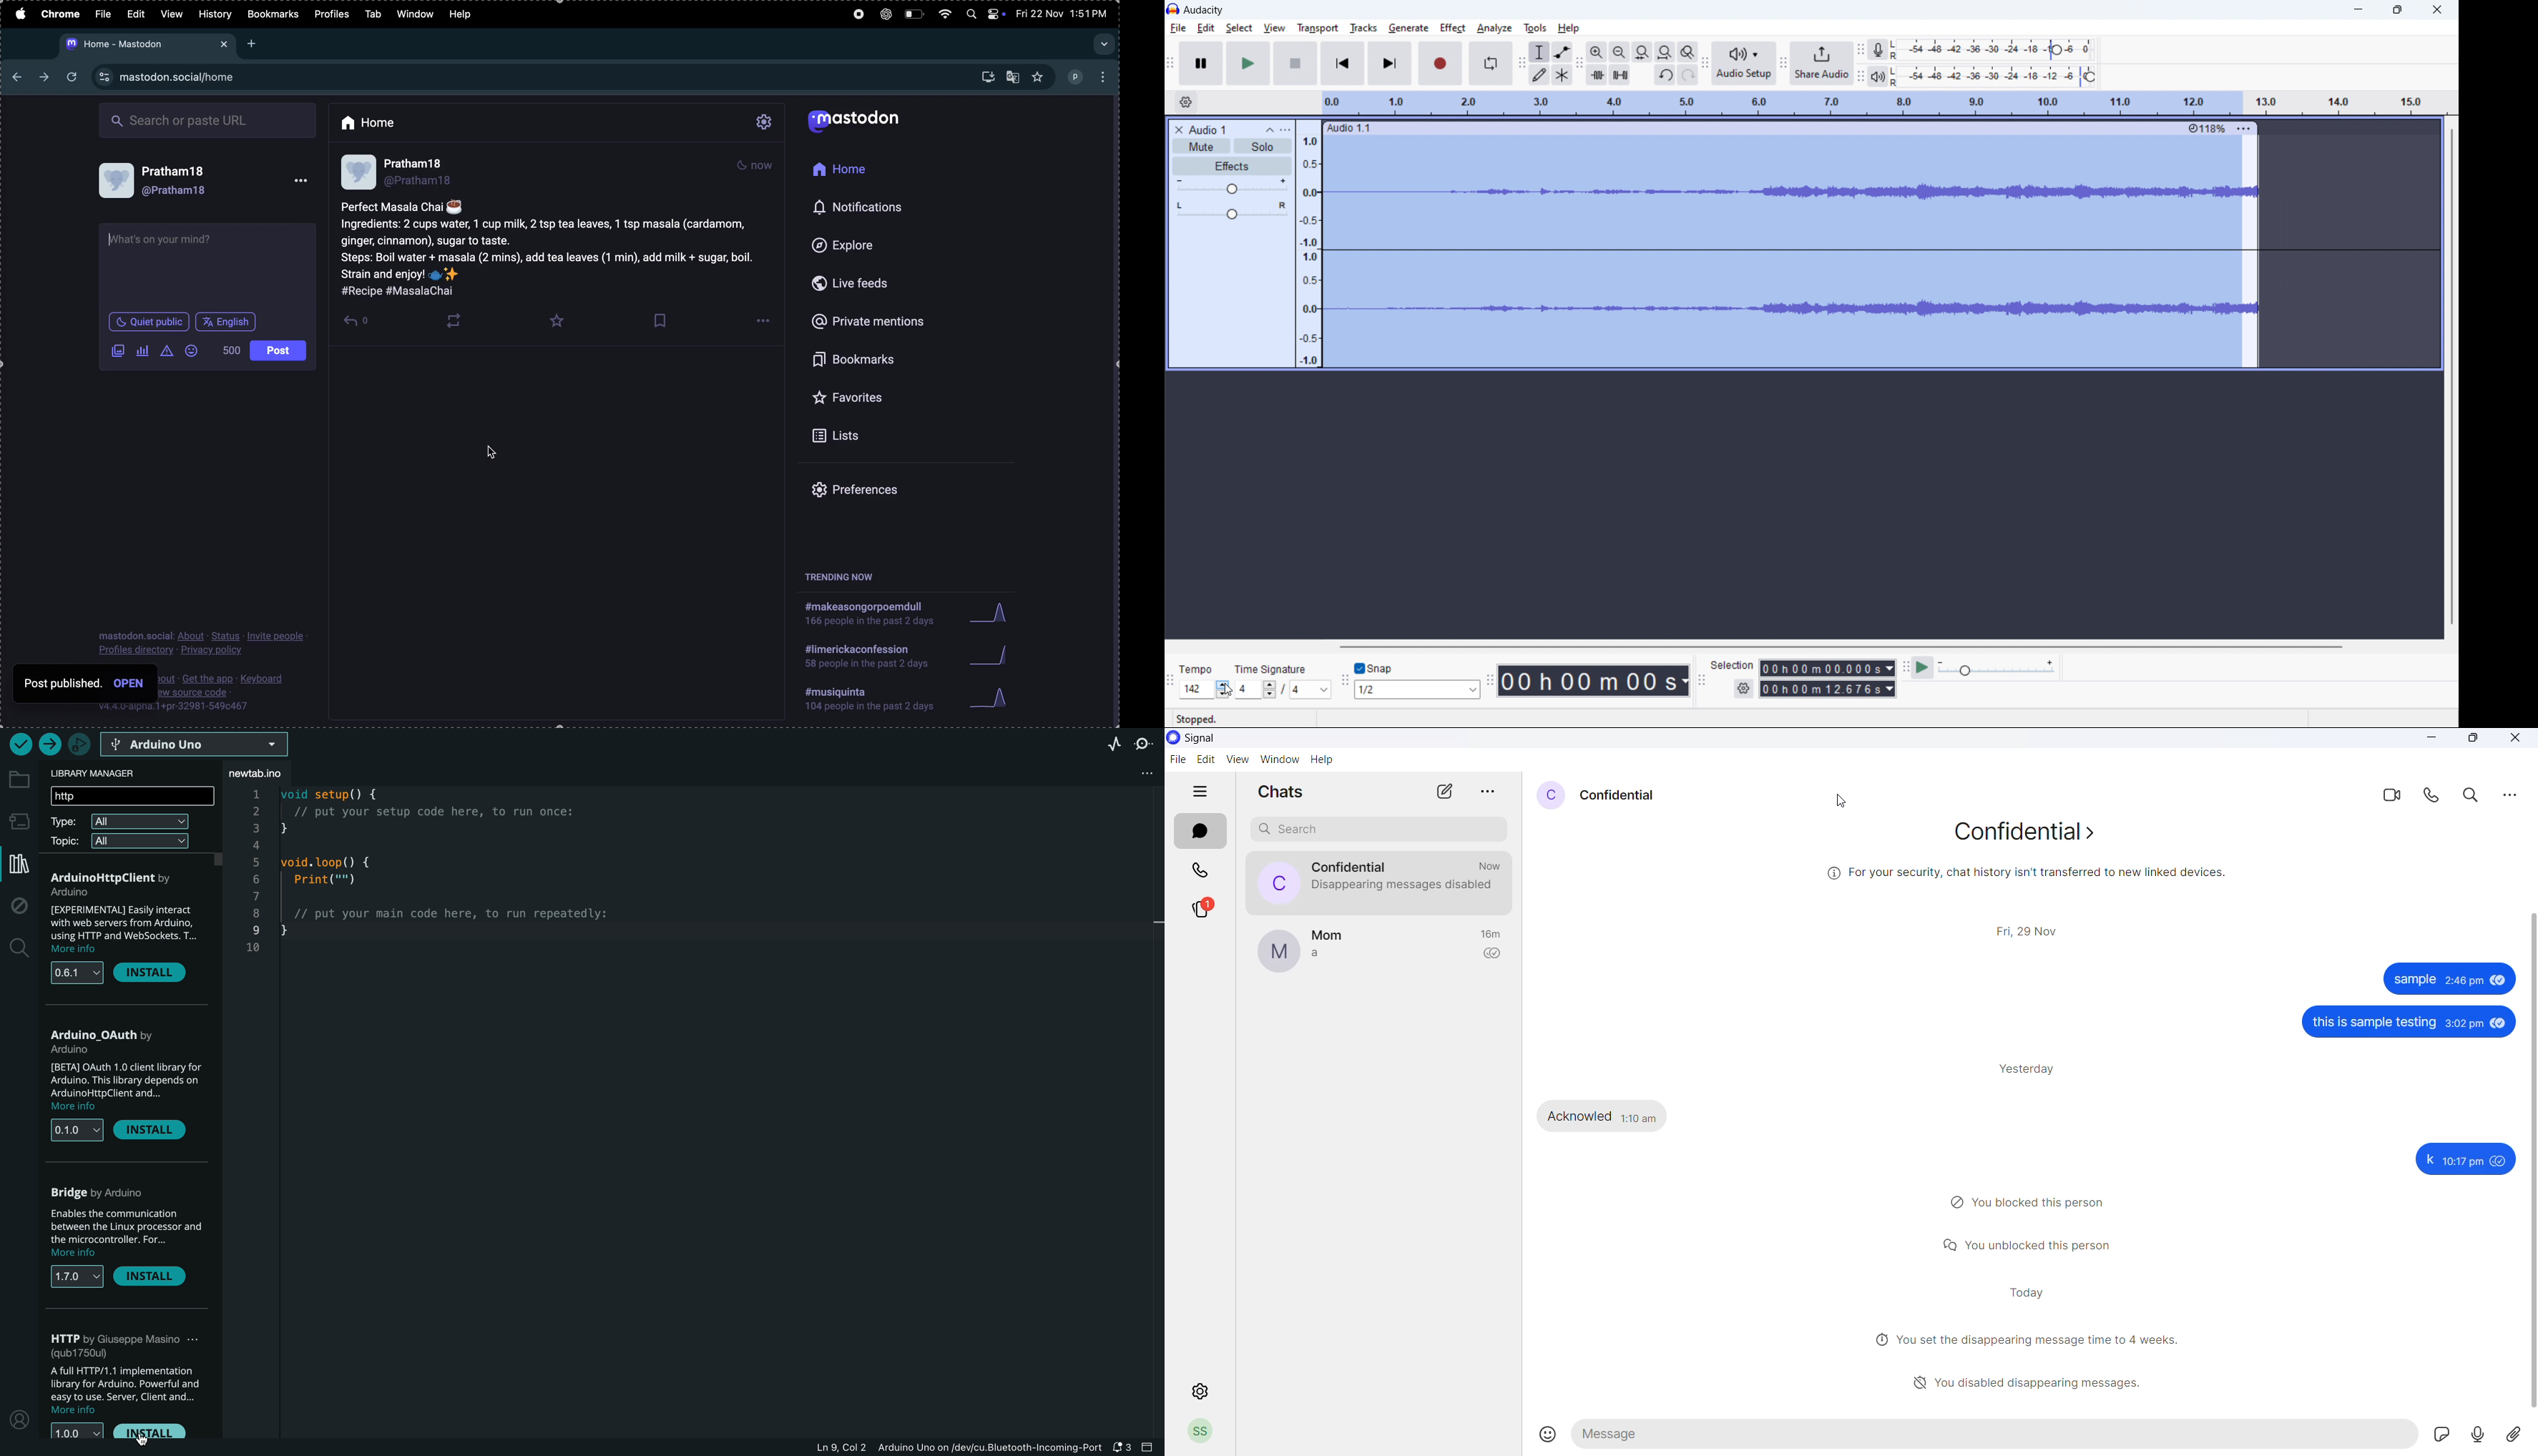 The image size is (2548, 1456). I want to click on emojis, so click(1548, 1433).